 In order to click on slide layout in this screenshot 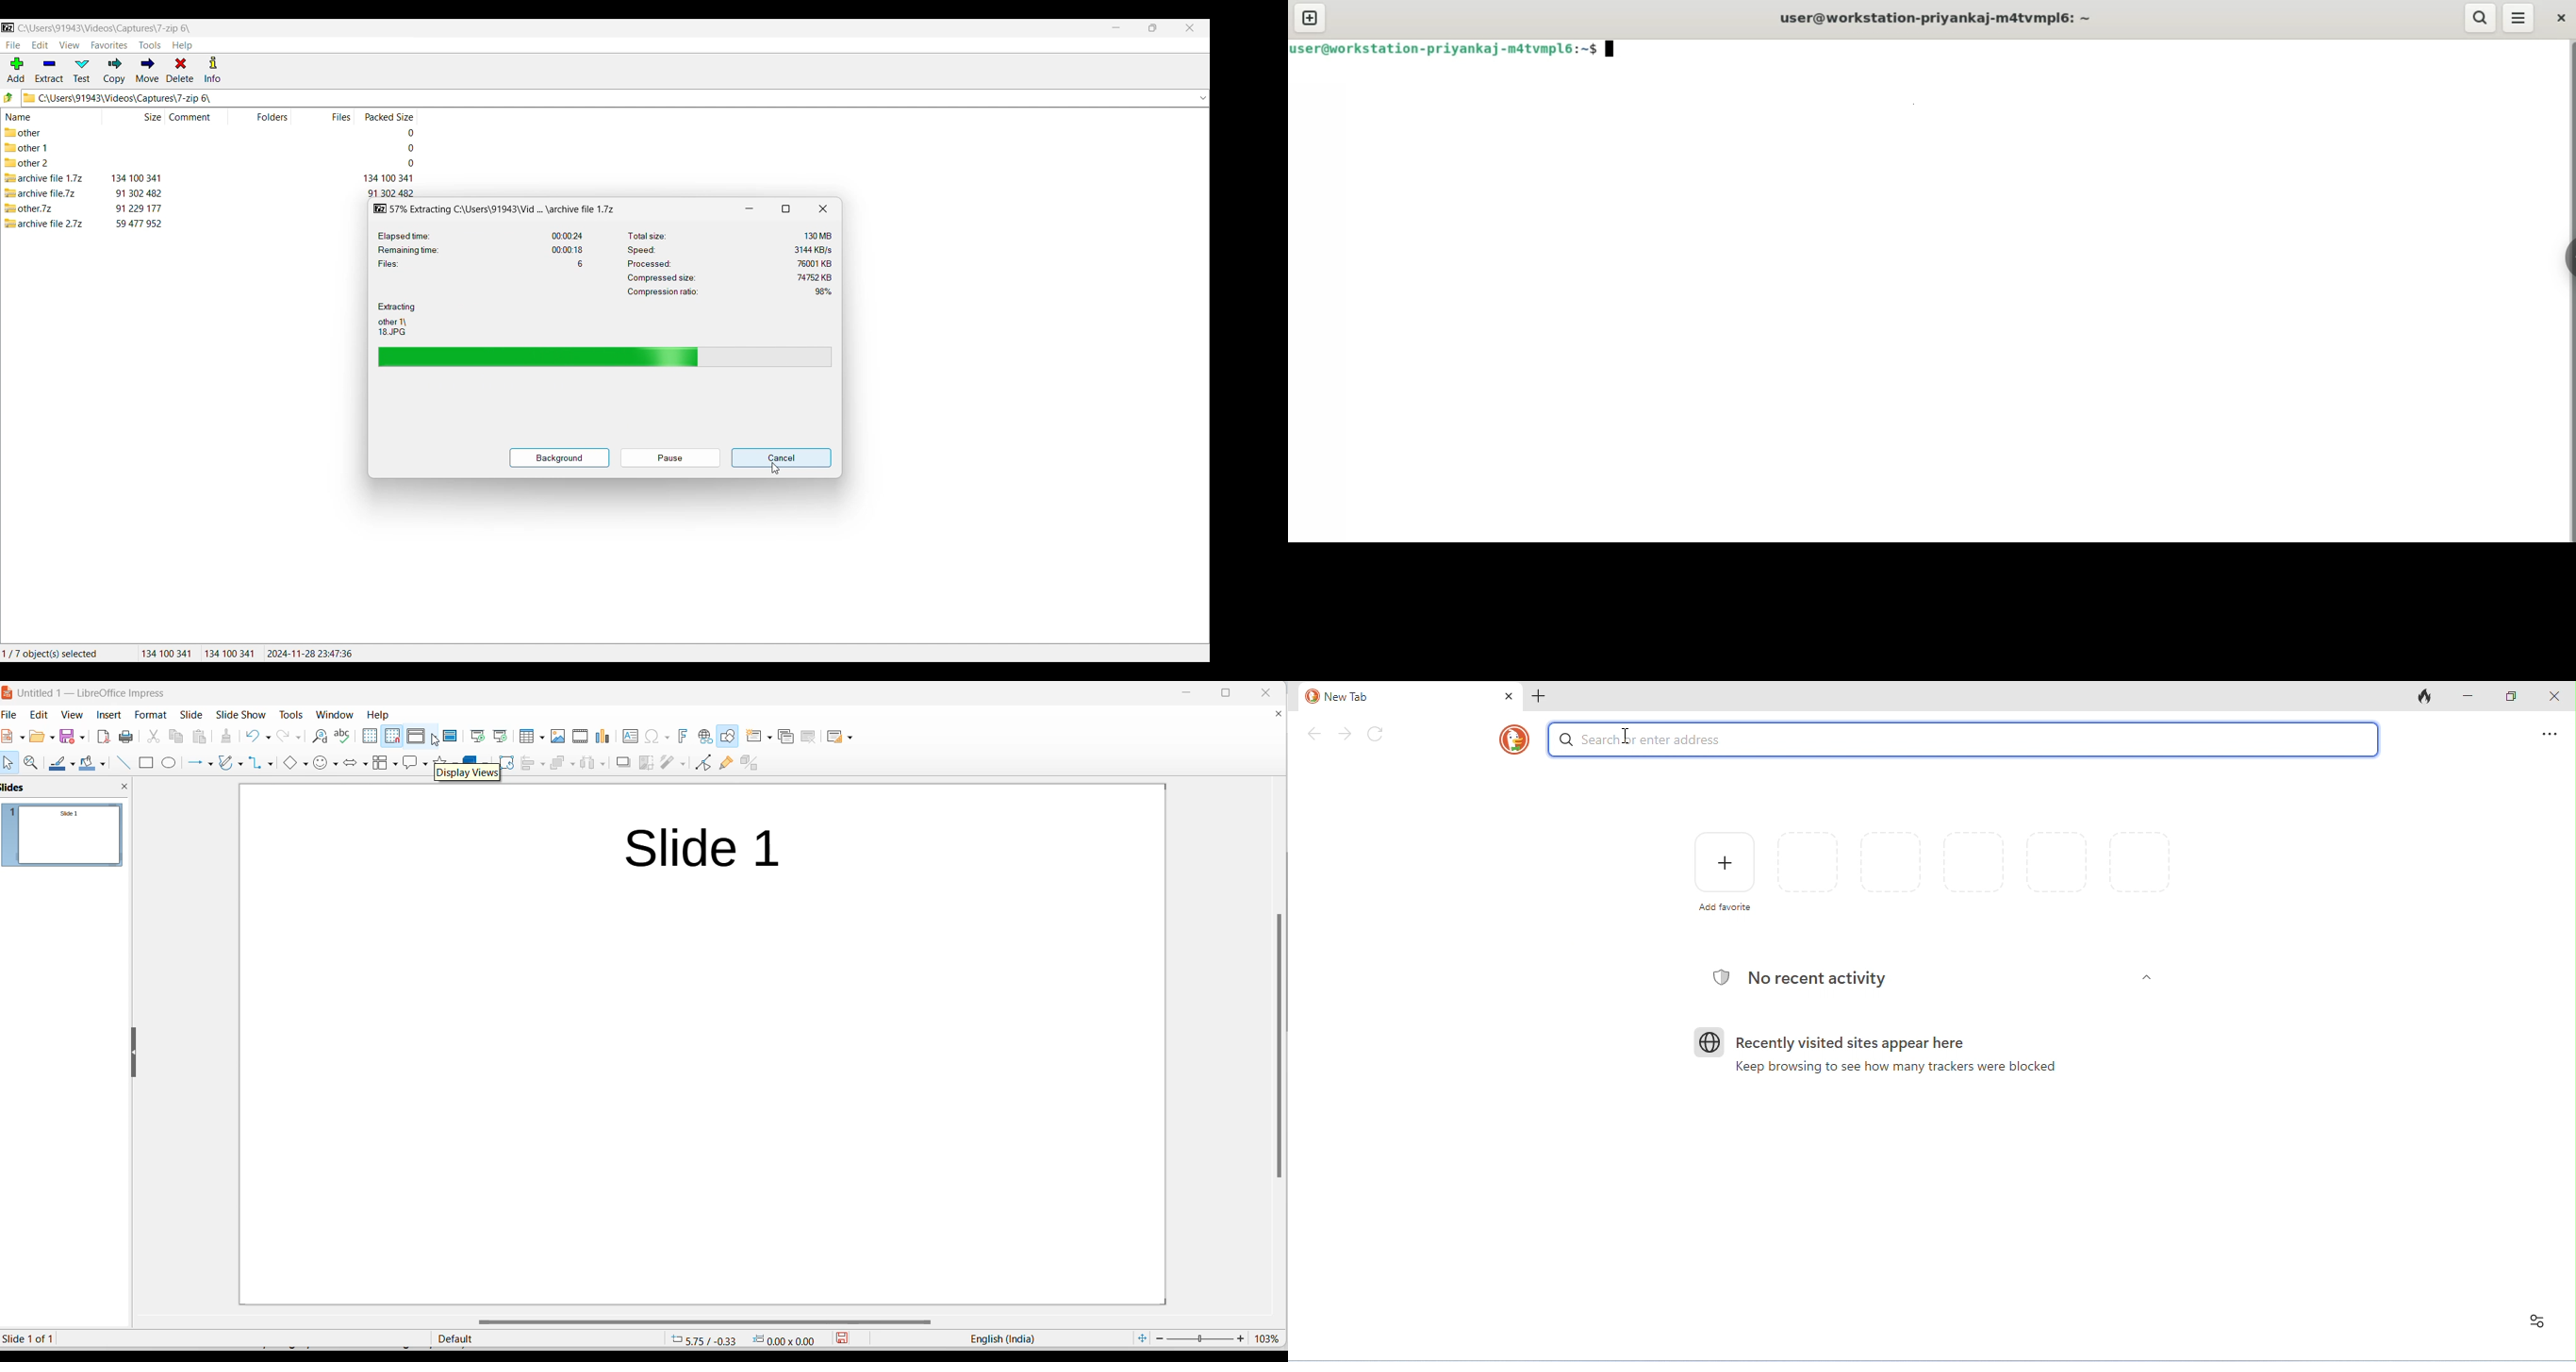, I will do `click(836, 735)`.